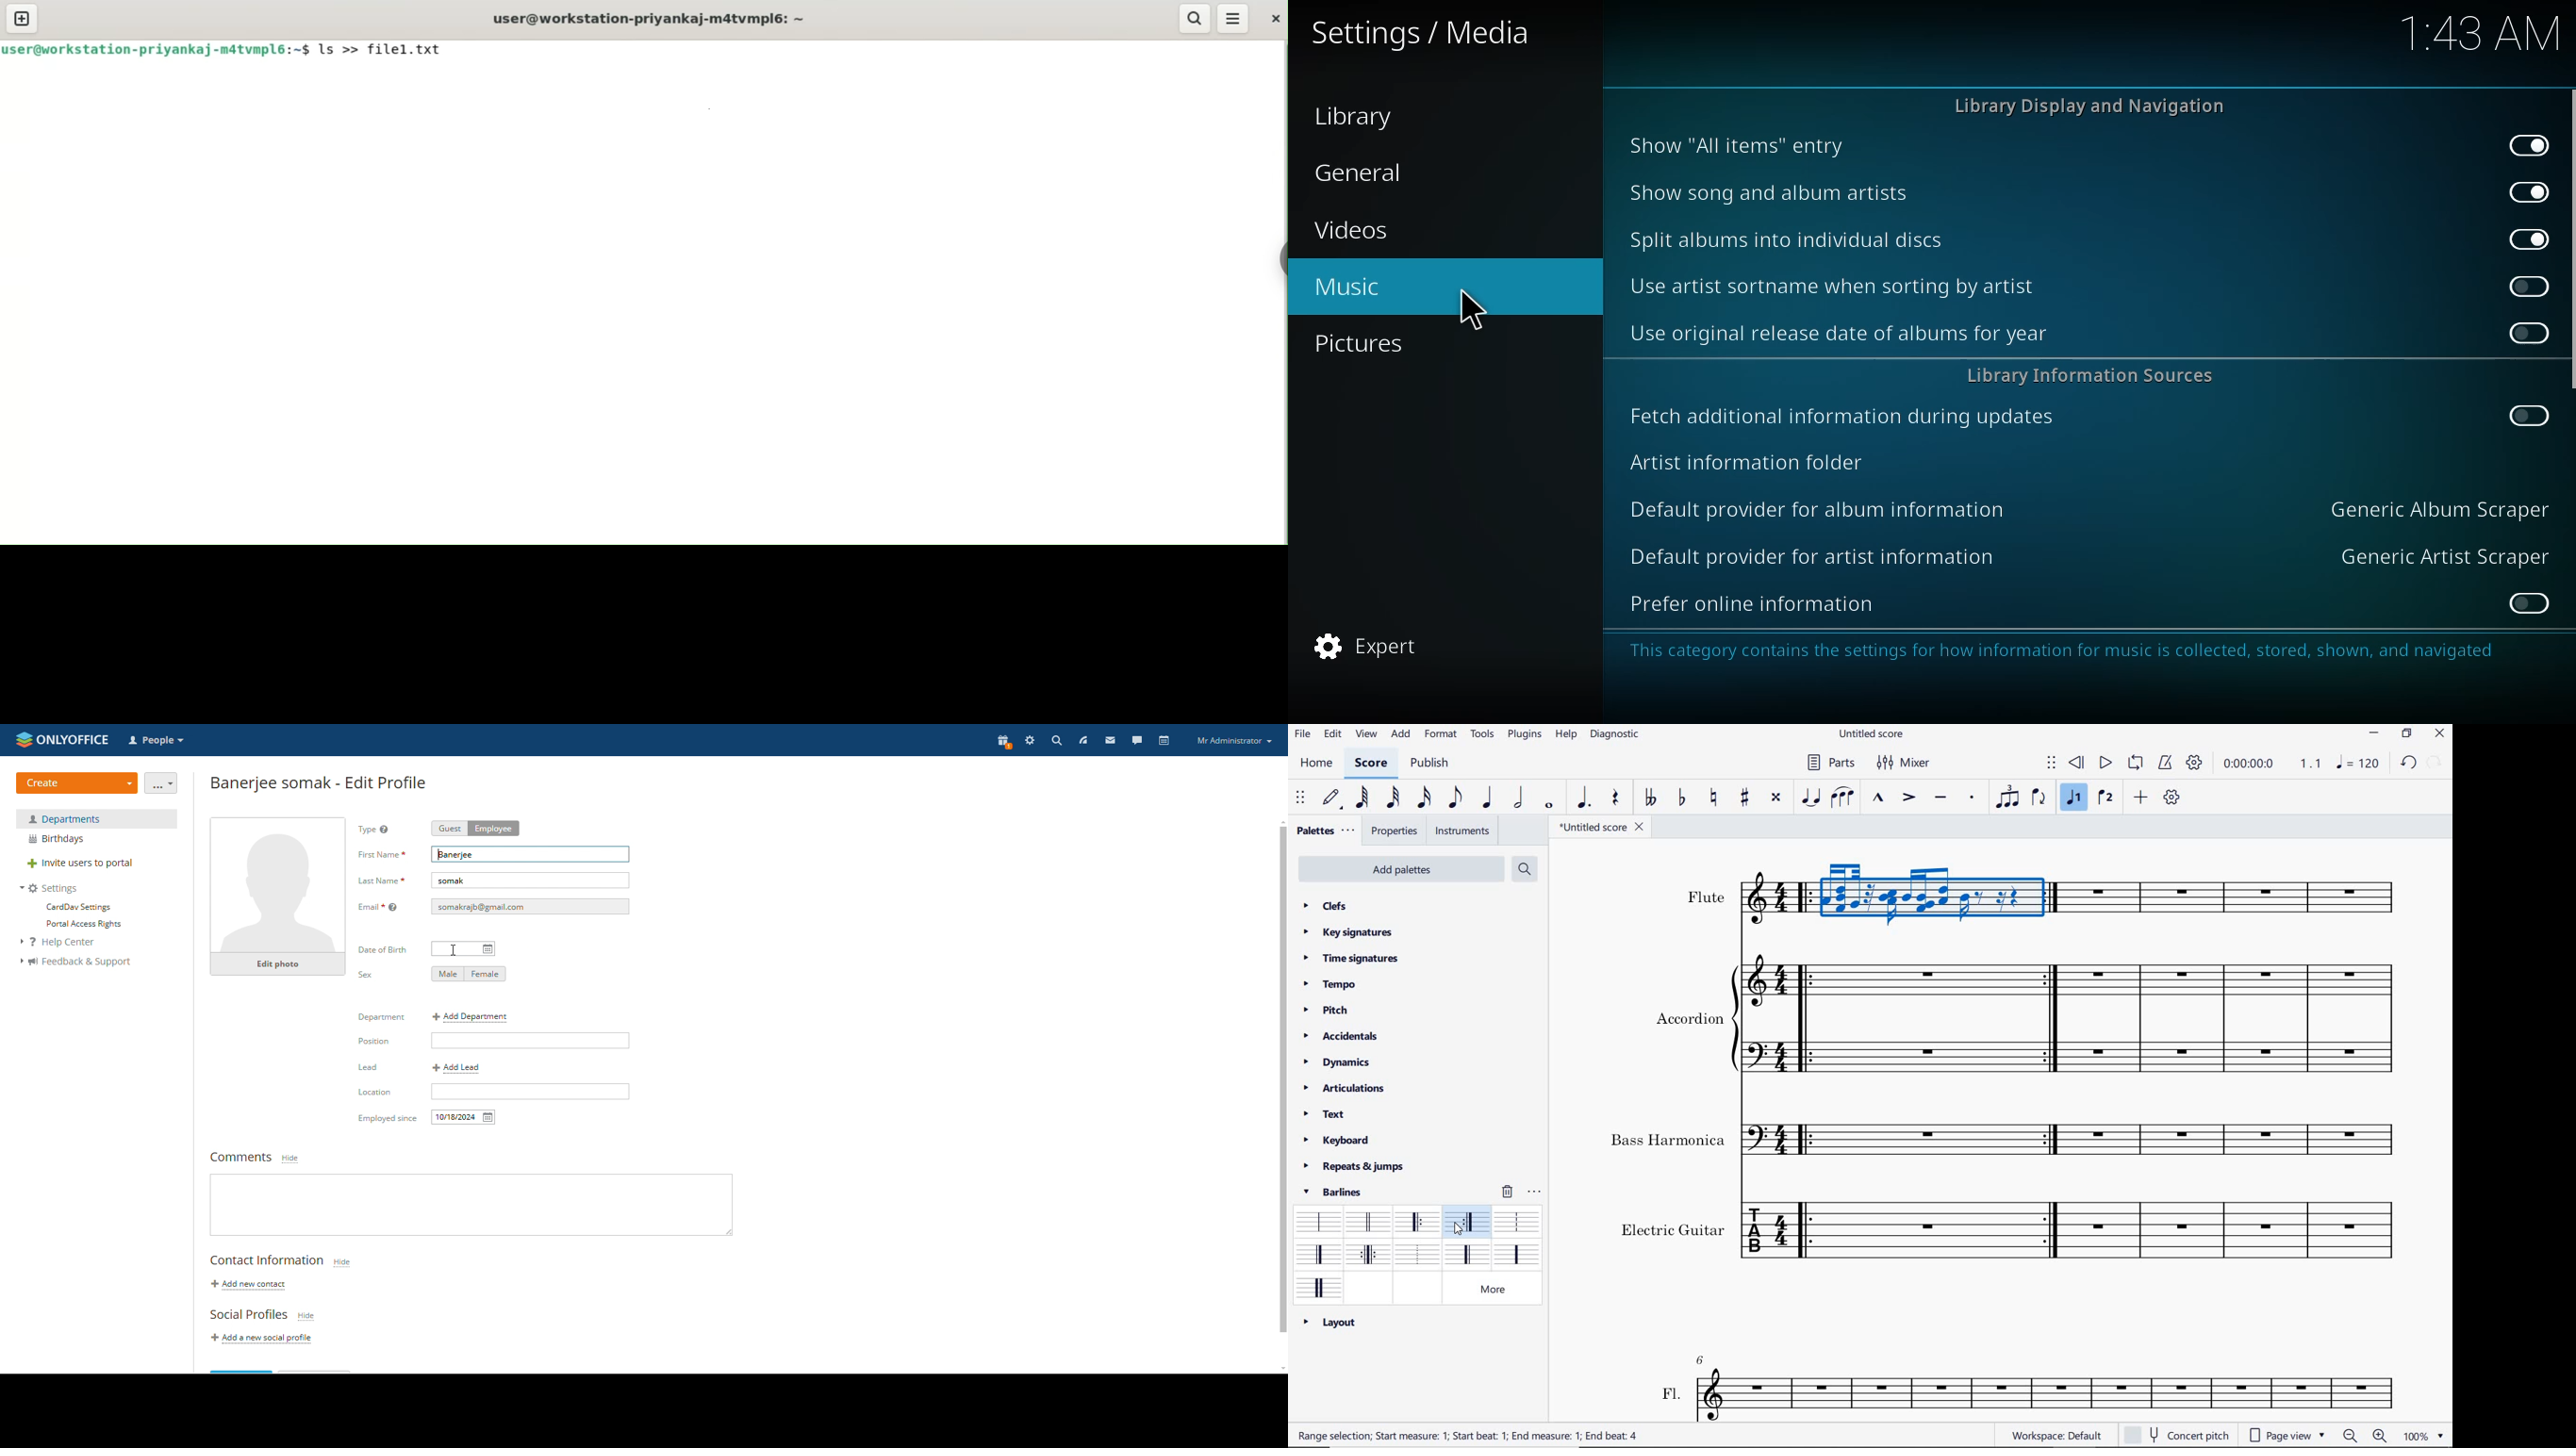 The width and height of the screenshot is (2576, 1456). What do you see at coordinates (2052, 764) in the screenshot?
I see `select to move` at bounding box center [2052, 764].